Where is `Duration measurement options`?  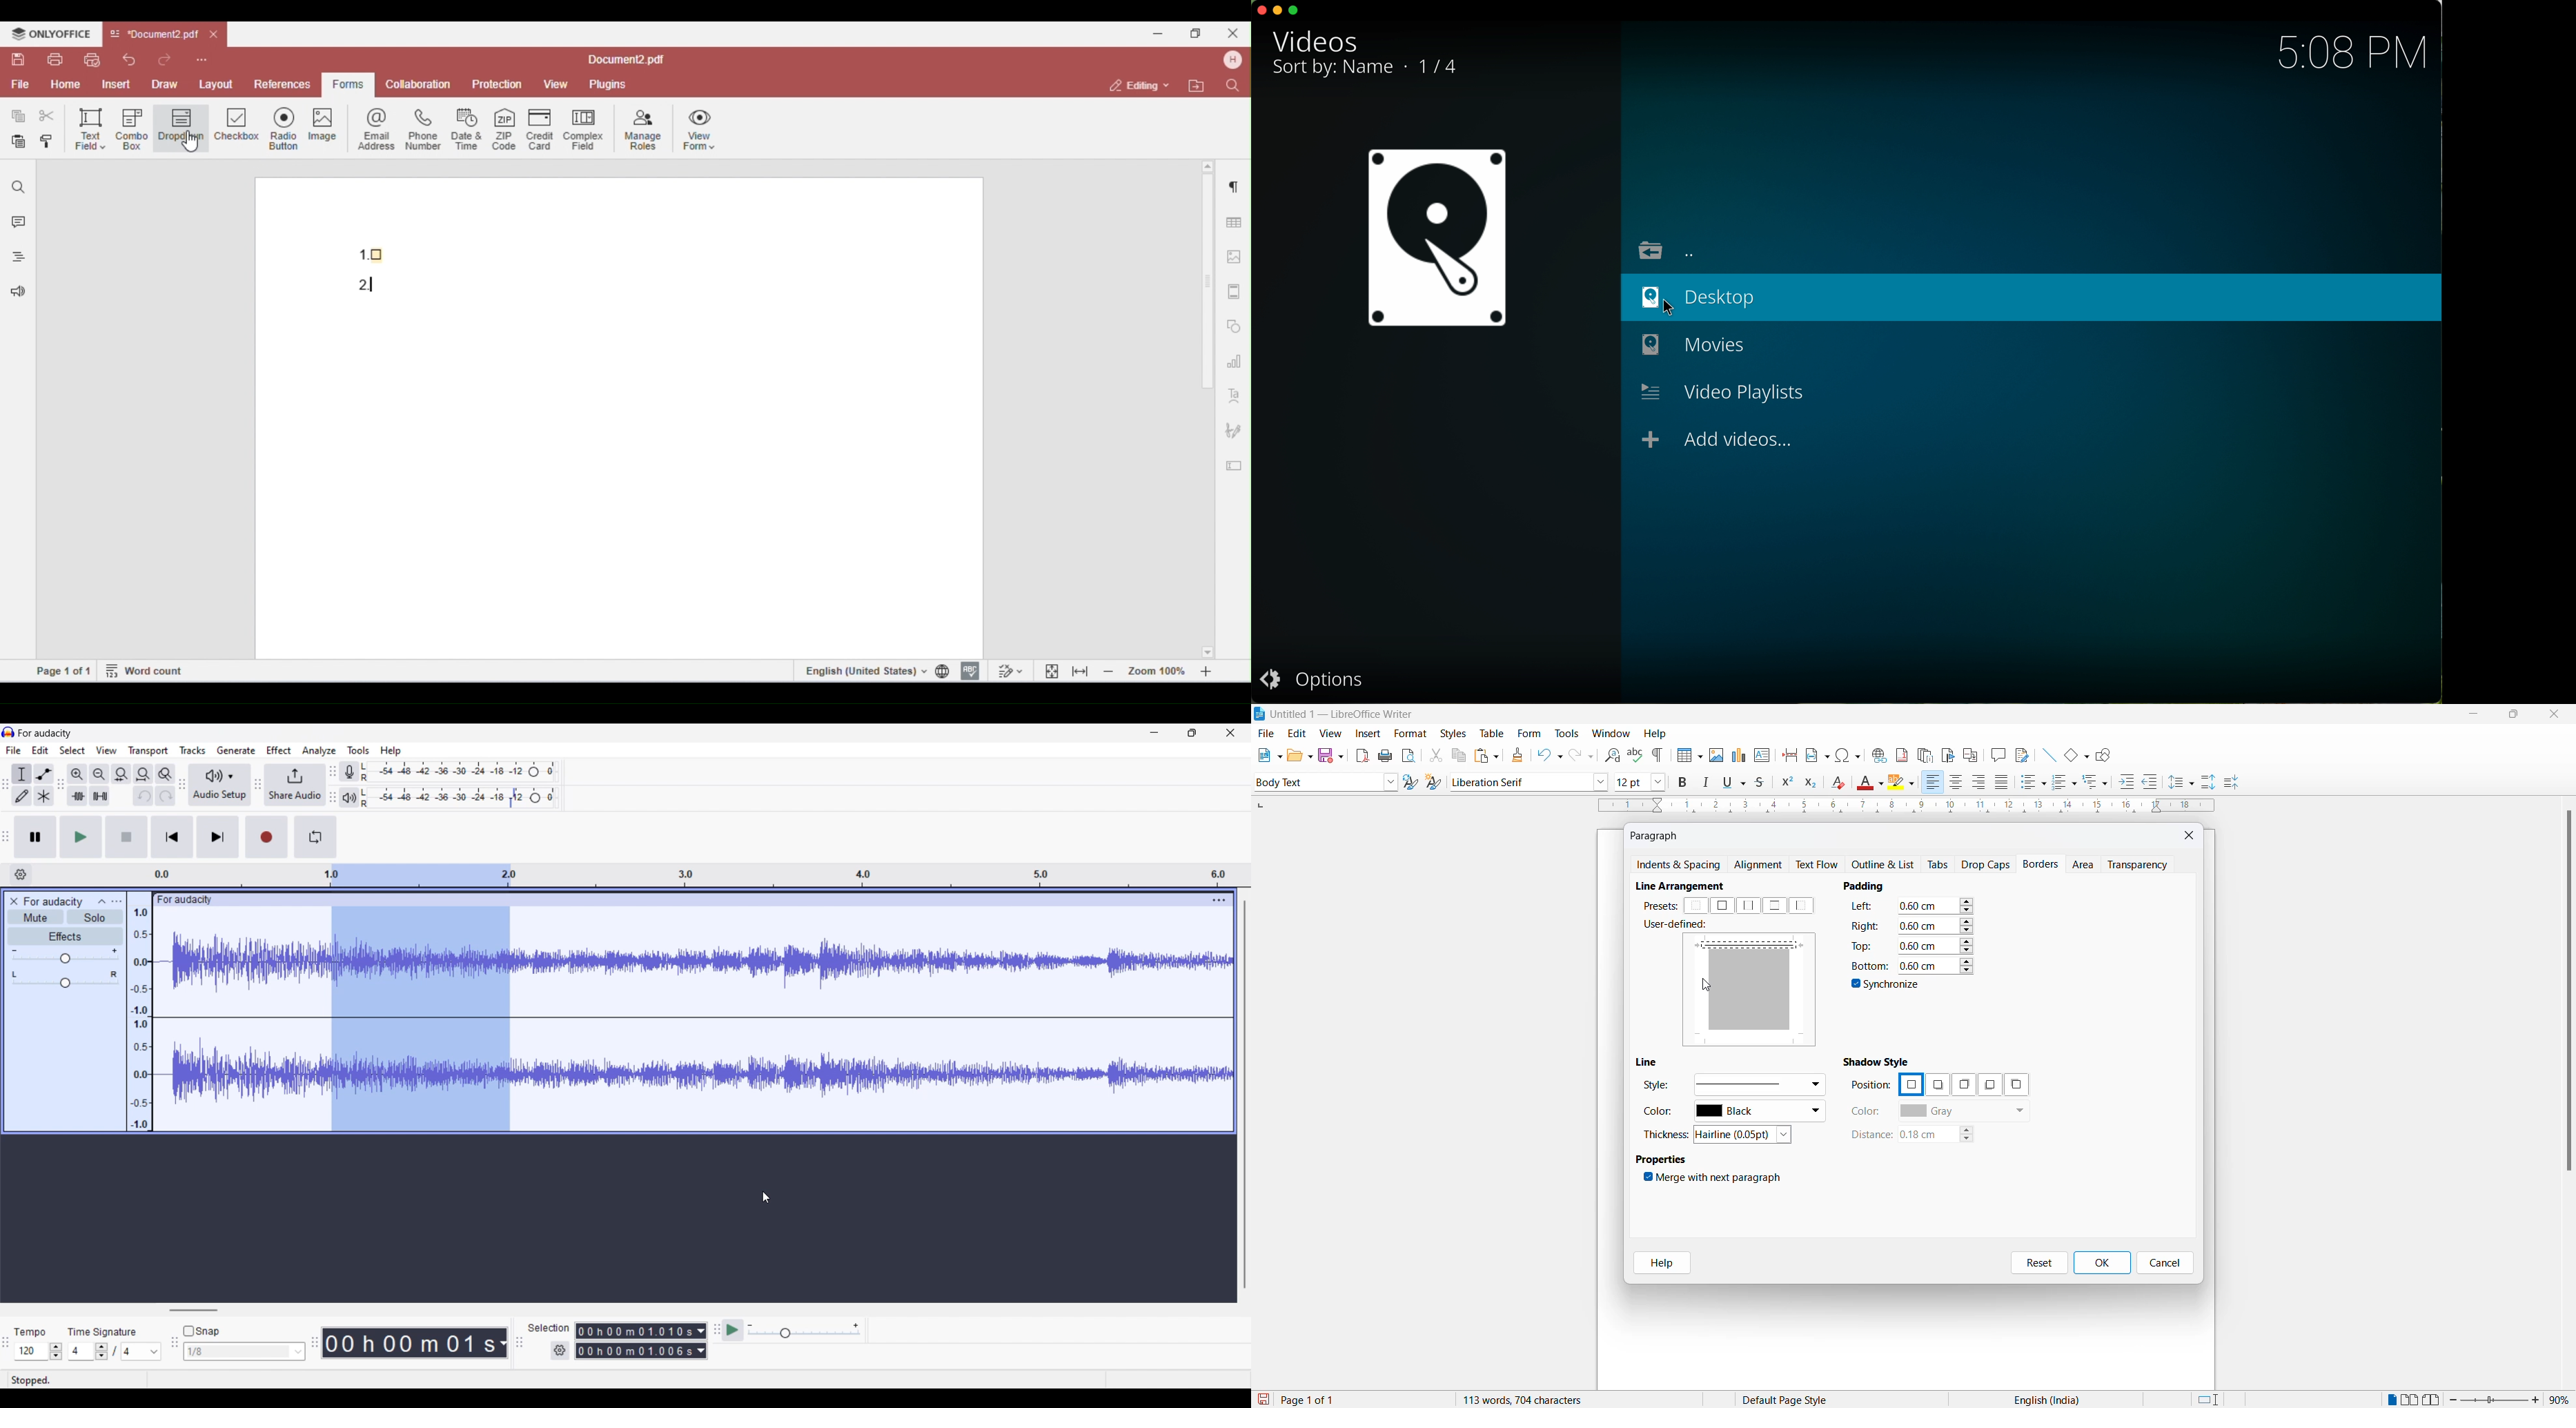 Duration measurement options is located at coordinates (701, 1341).